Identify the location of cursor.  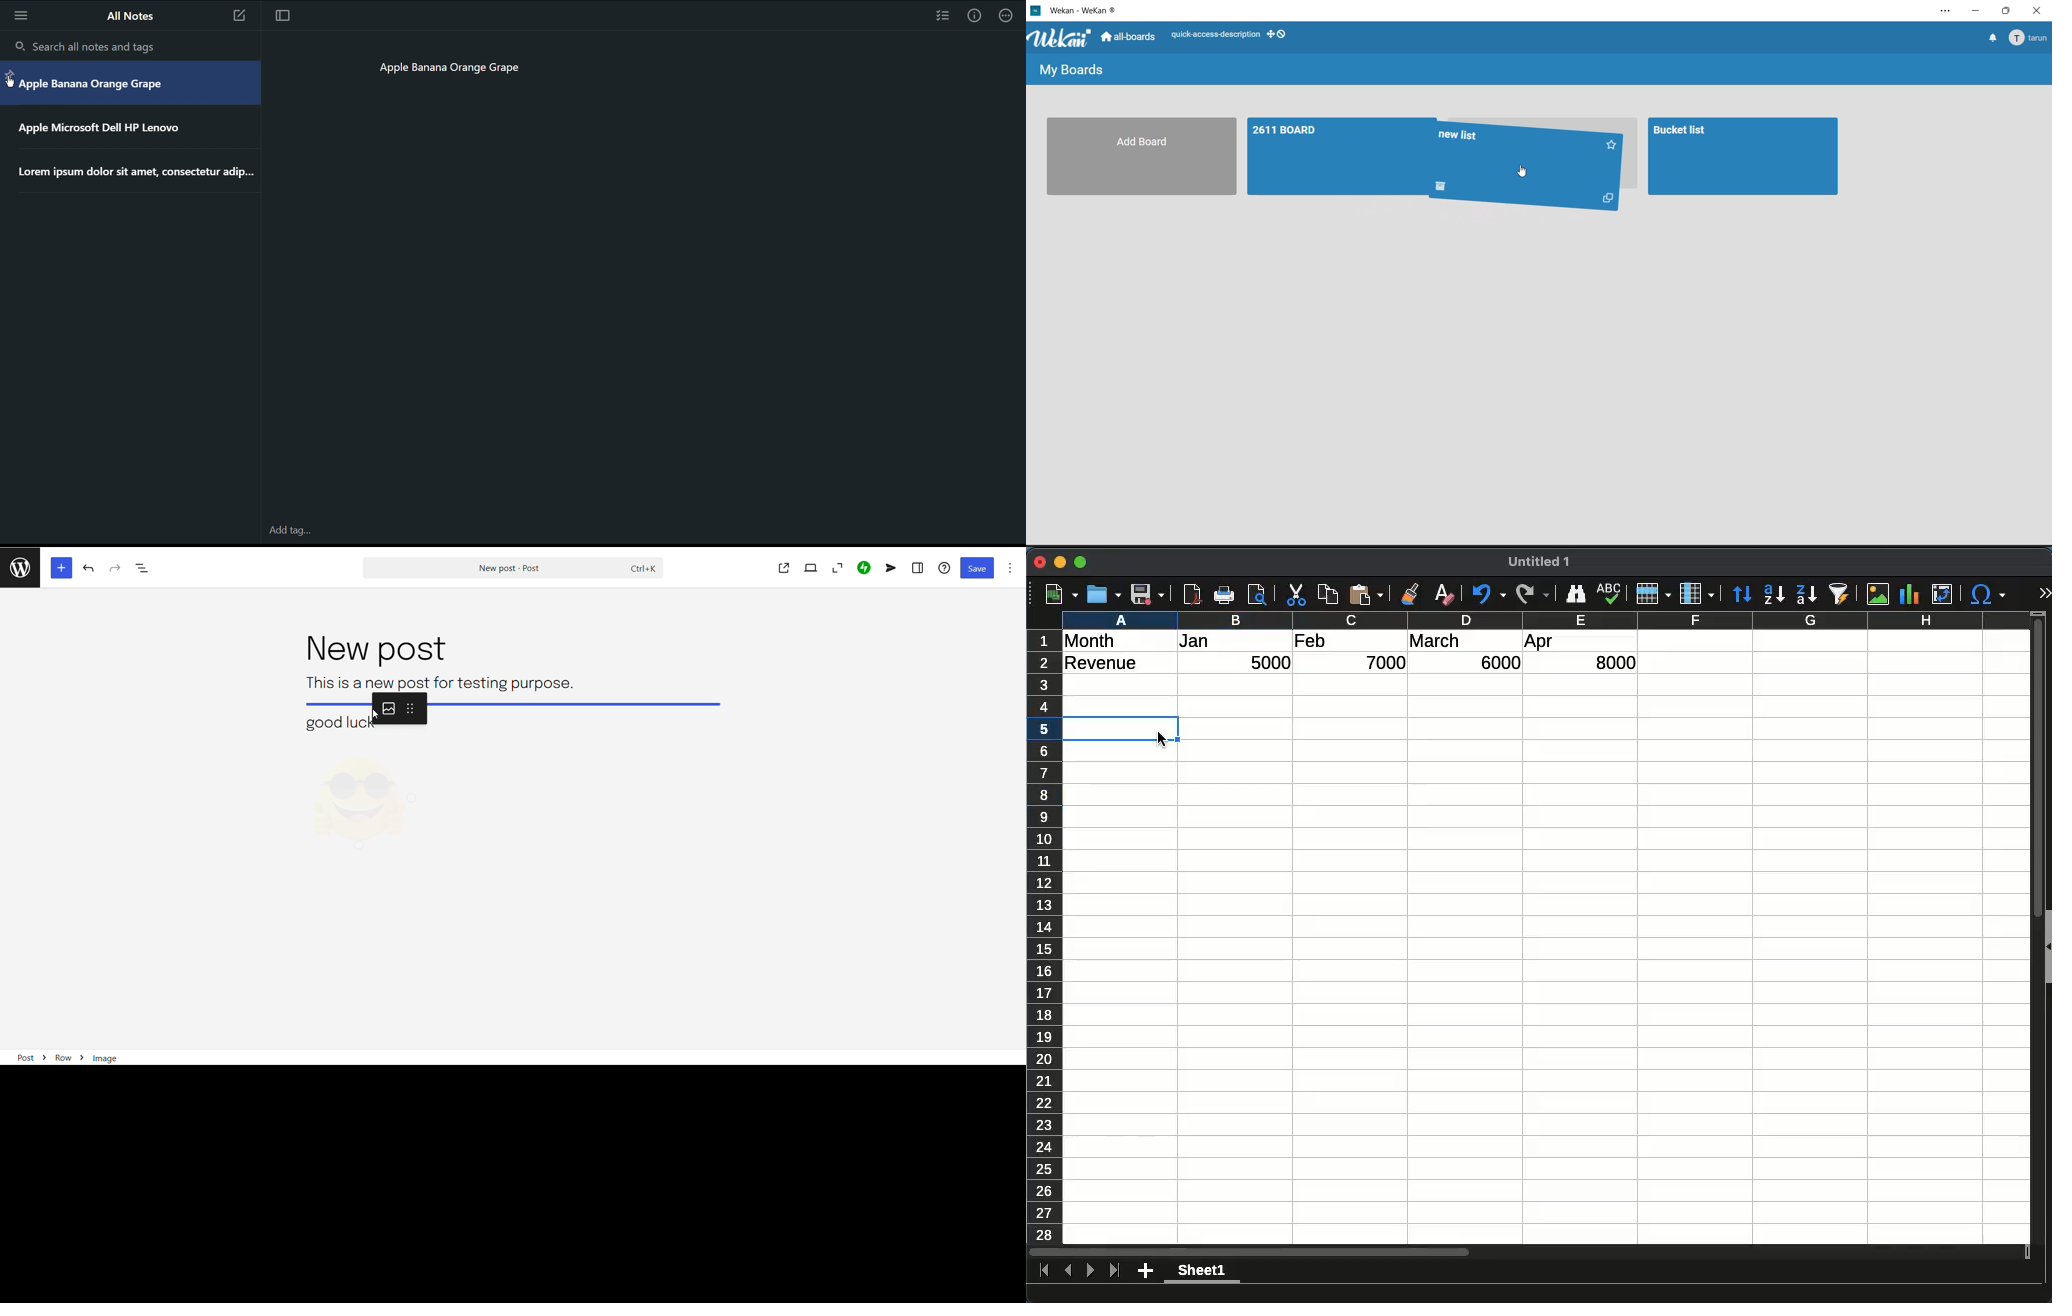
(379, 715).